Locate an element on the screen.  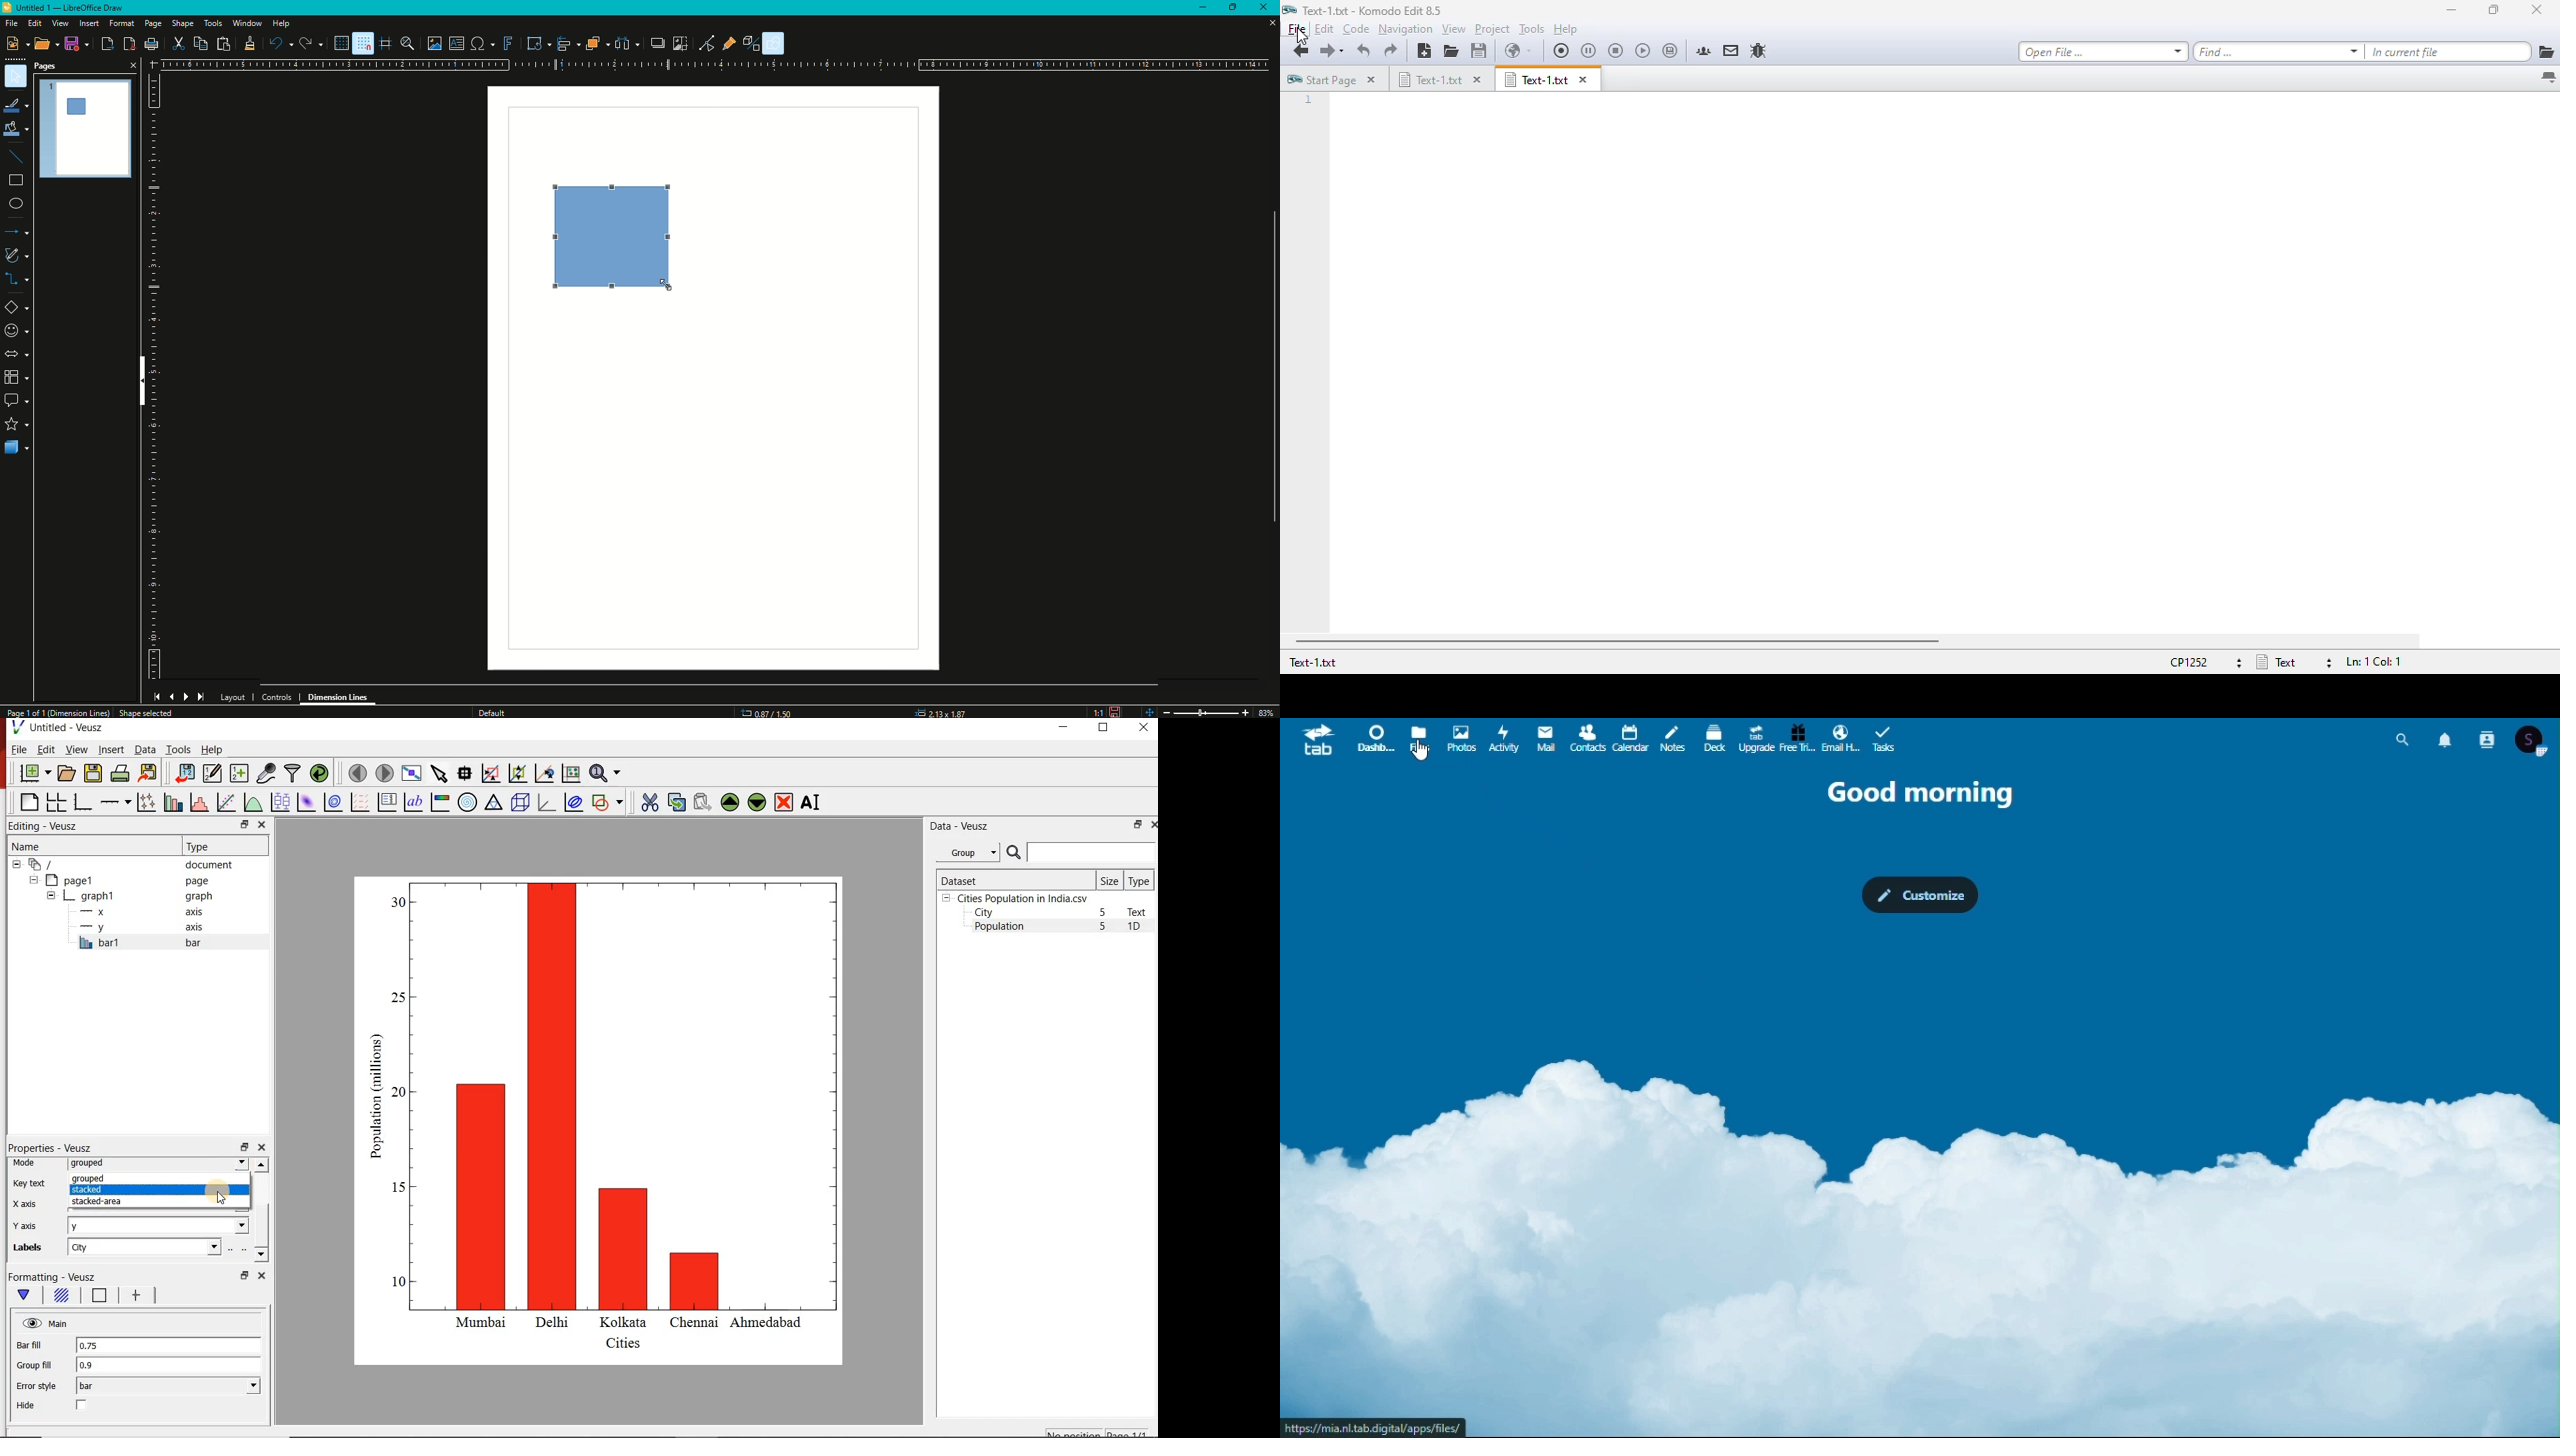
Show Gluepoint Function is located at coordinates (733, 44).